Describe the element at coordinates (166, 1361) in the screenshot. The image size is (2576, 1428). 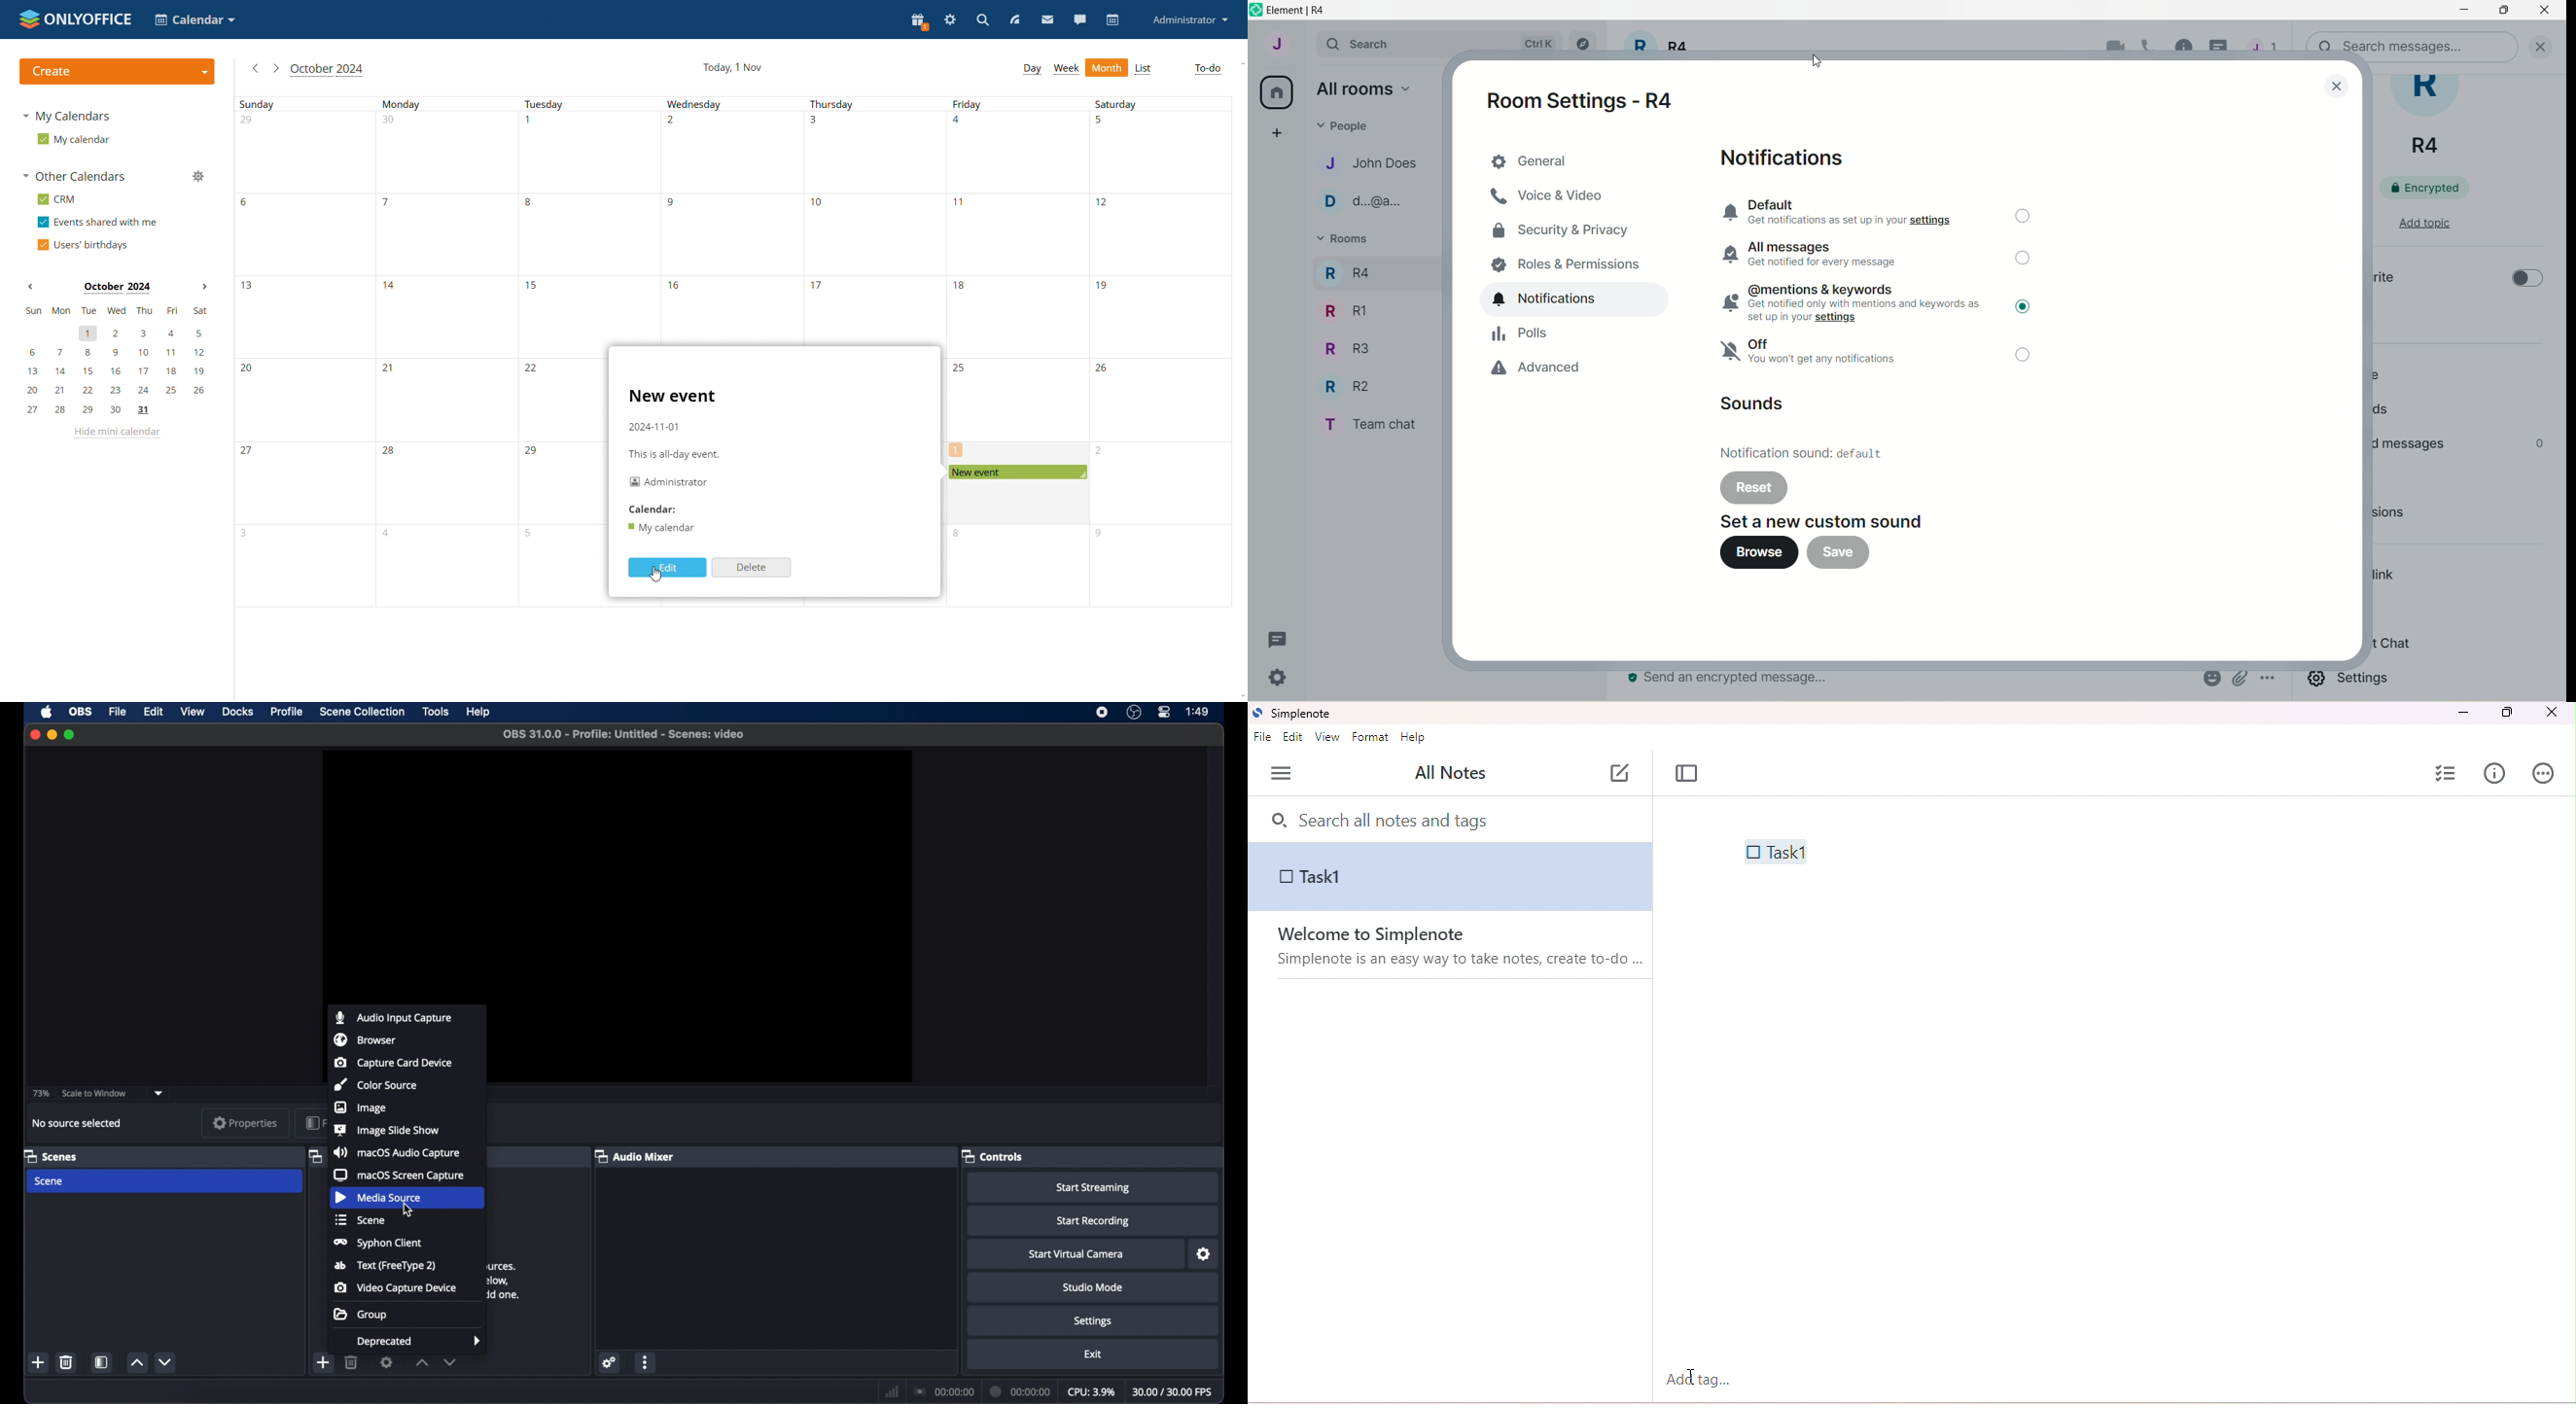
I see `decrement` at that location.